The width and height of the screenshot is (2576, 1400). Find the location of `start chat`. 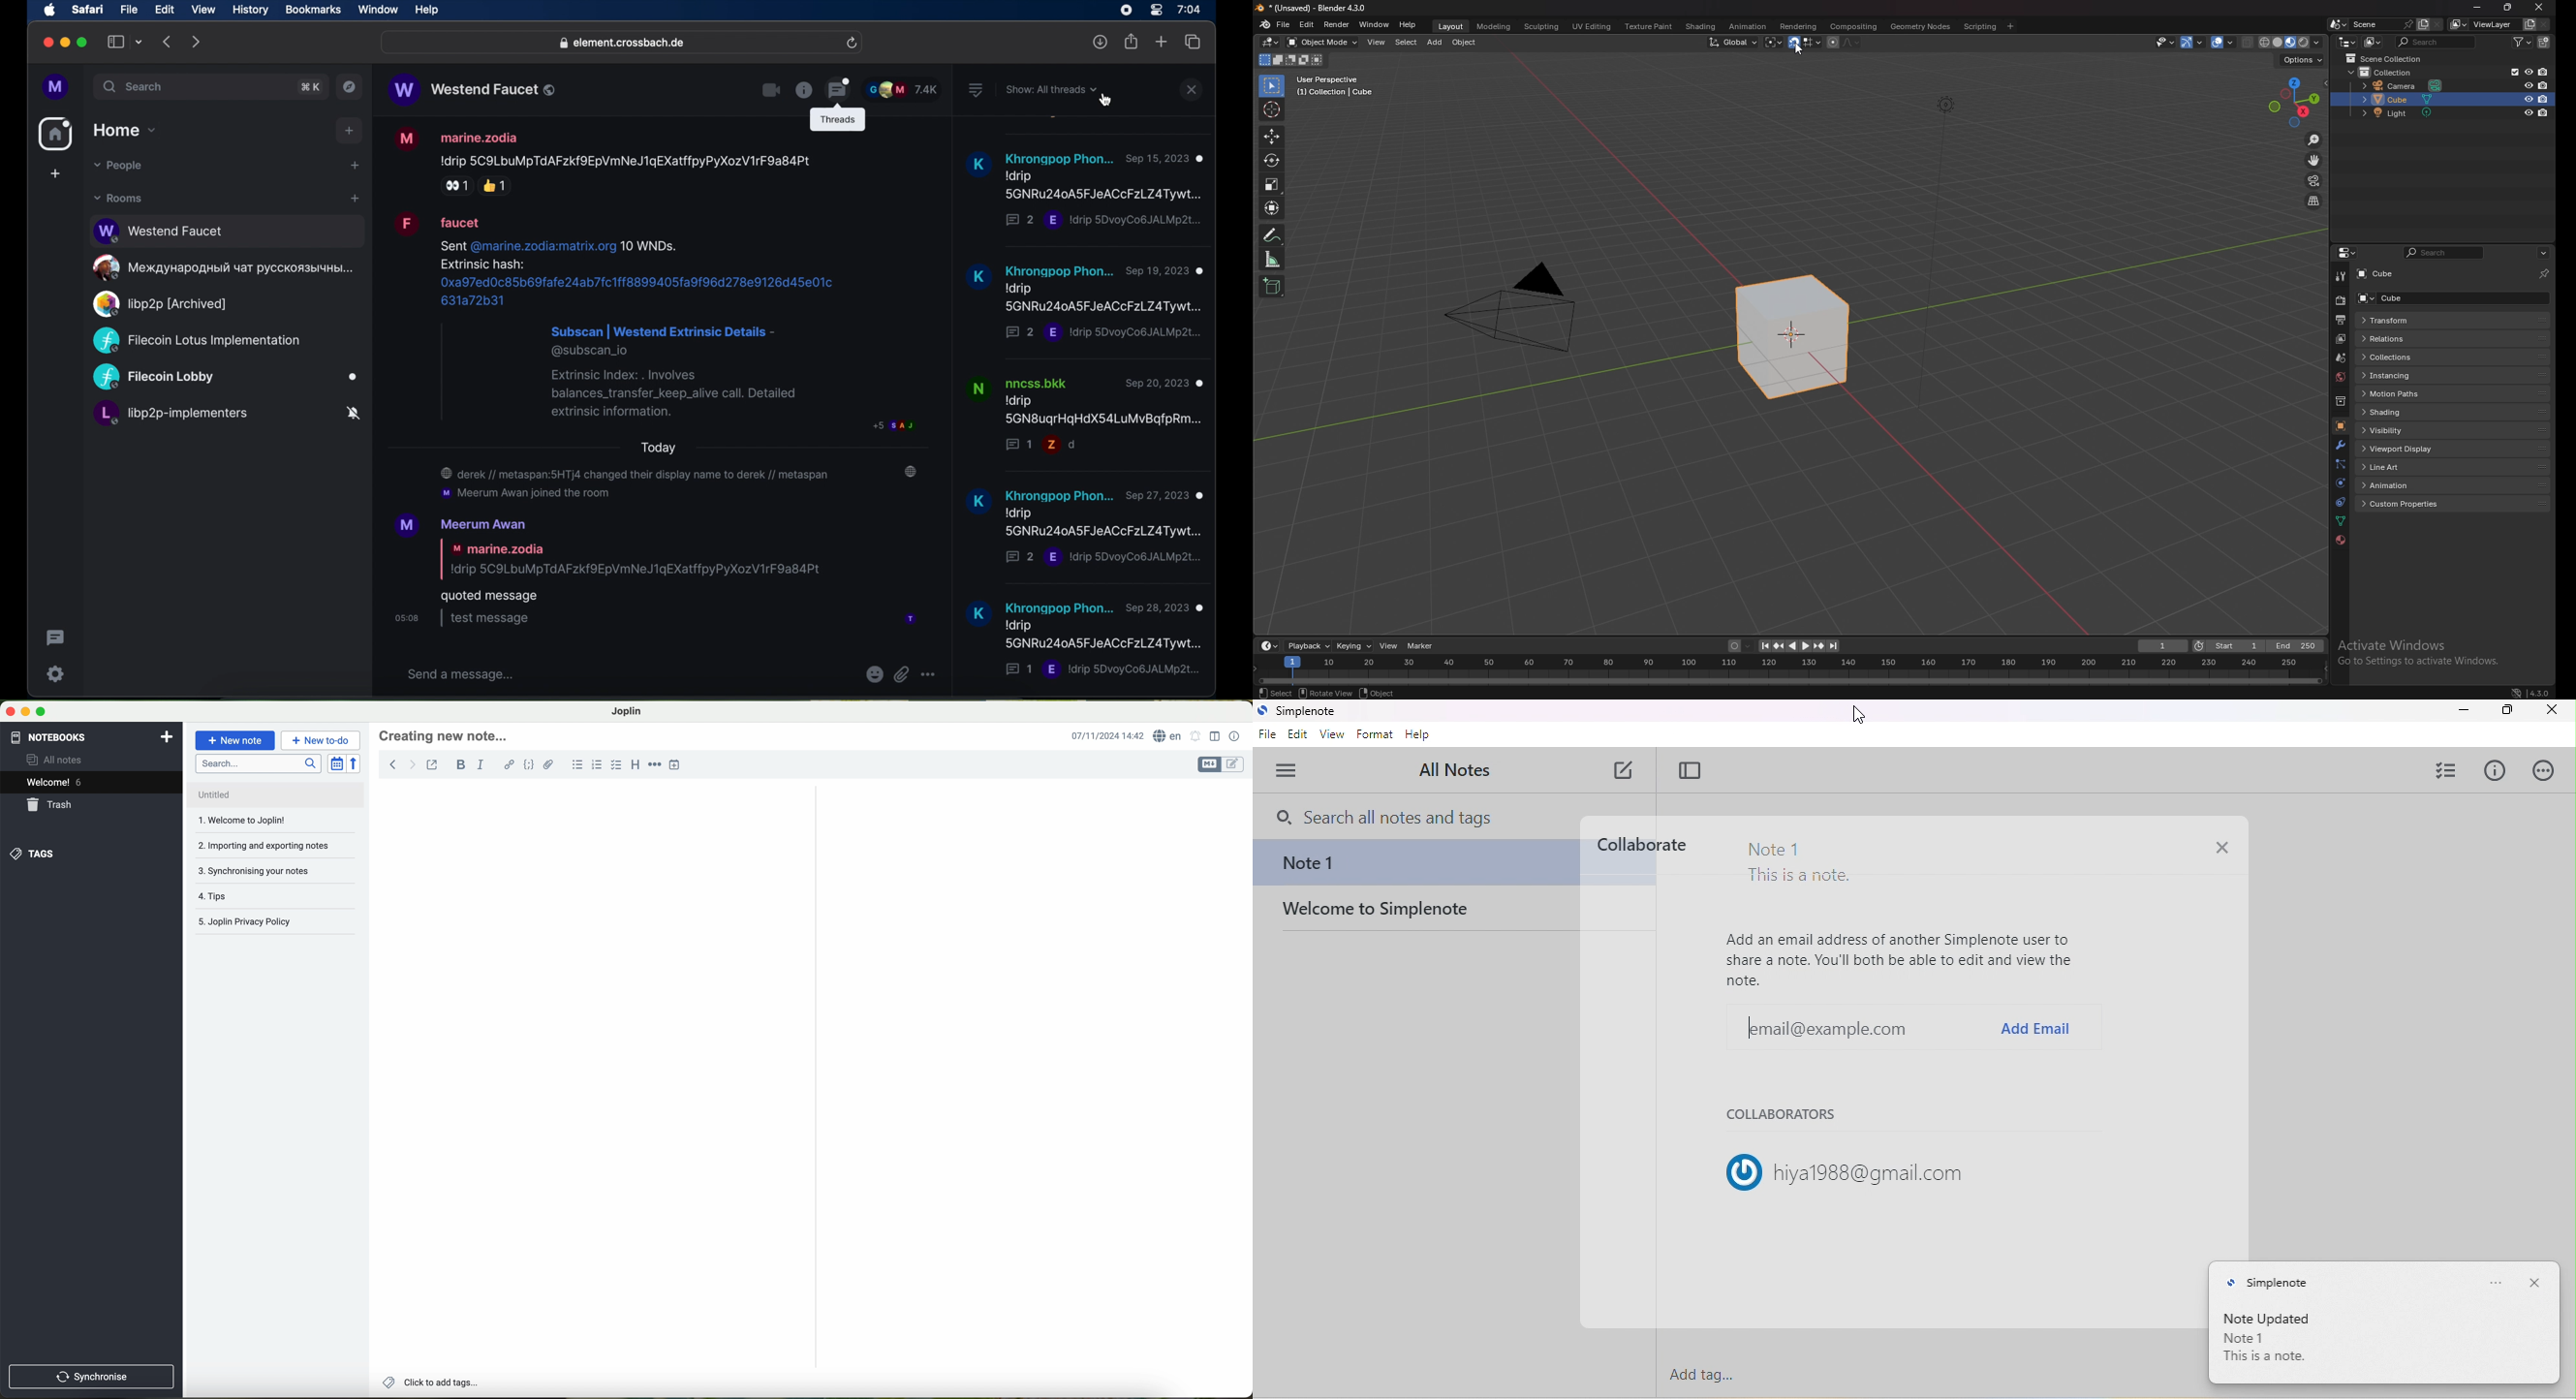

start chat is located at coordinates (355, 166).